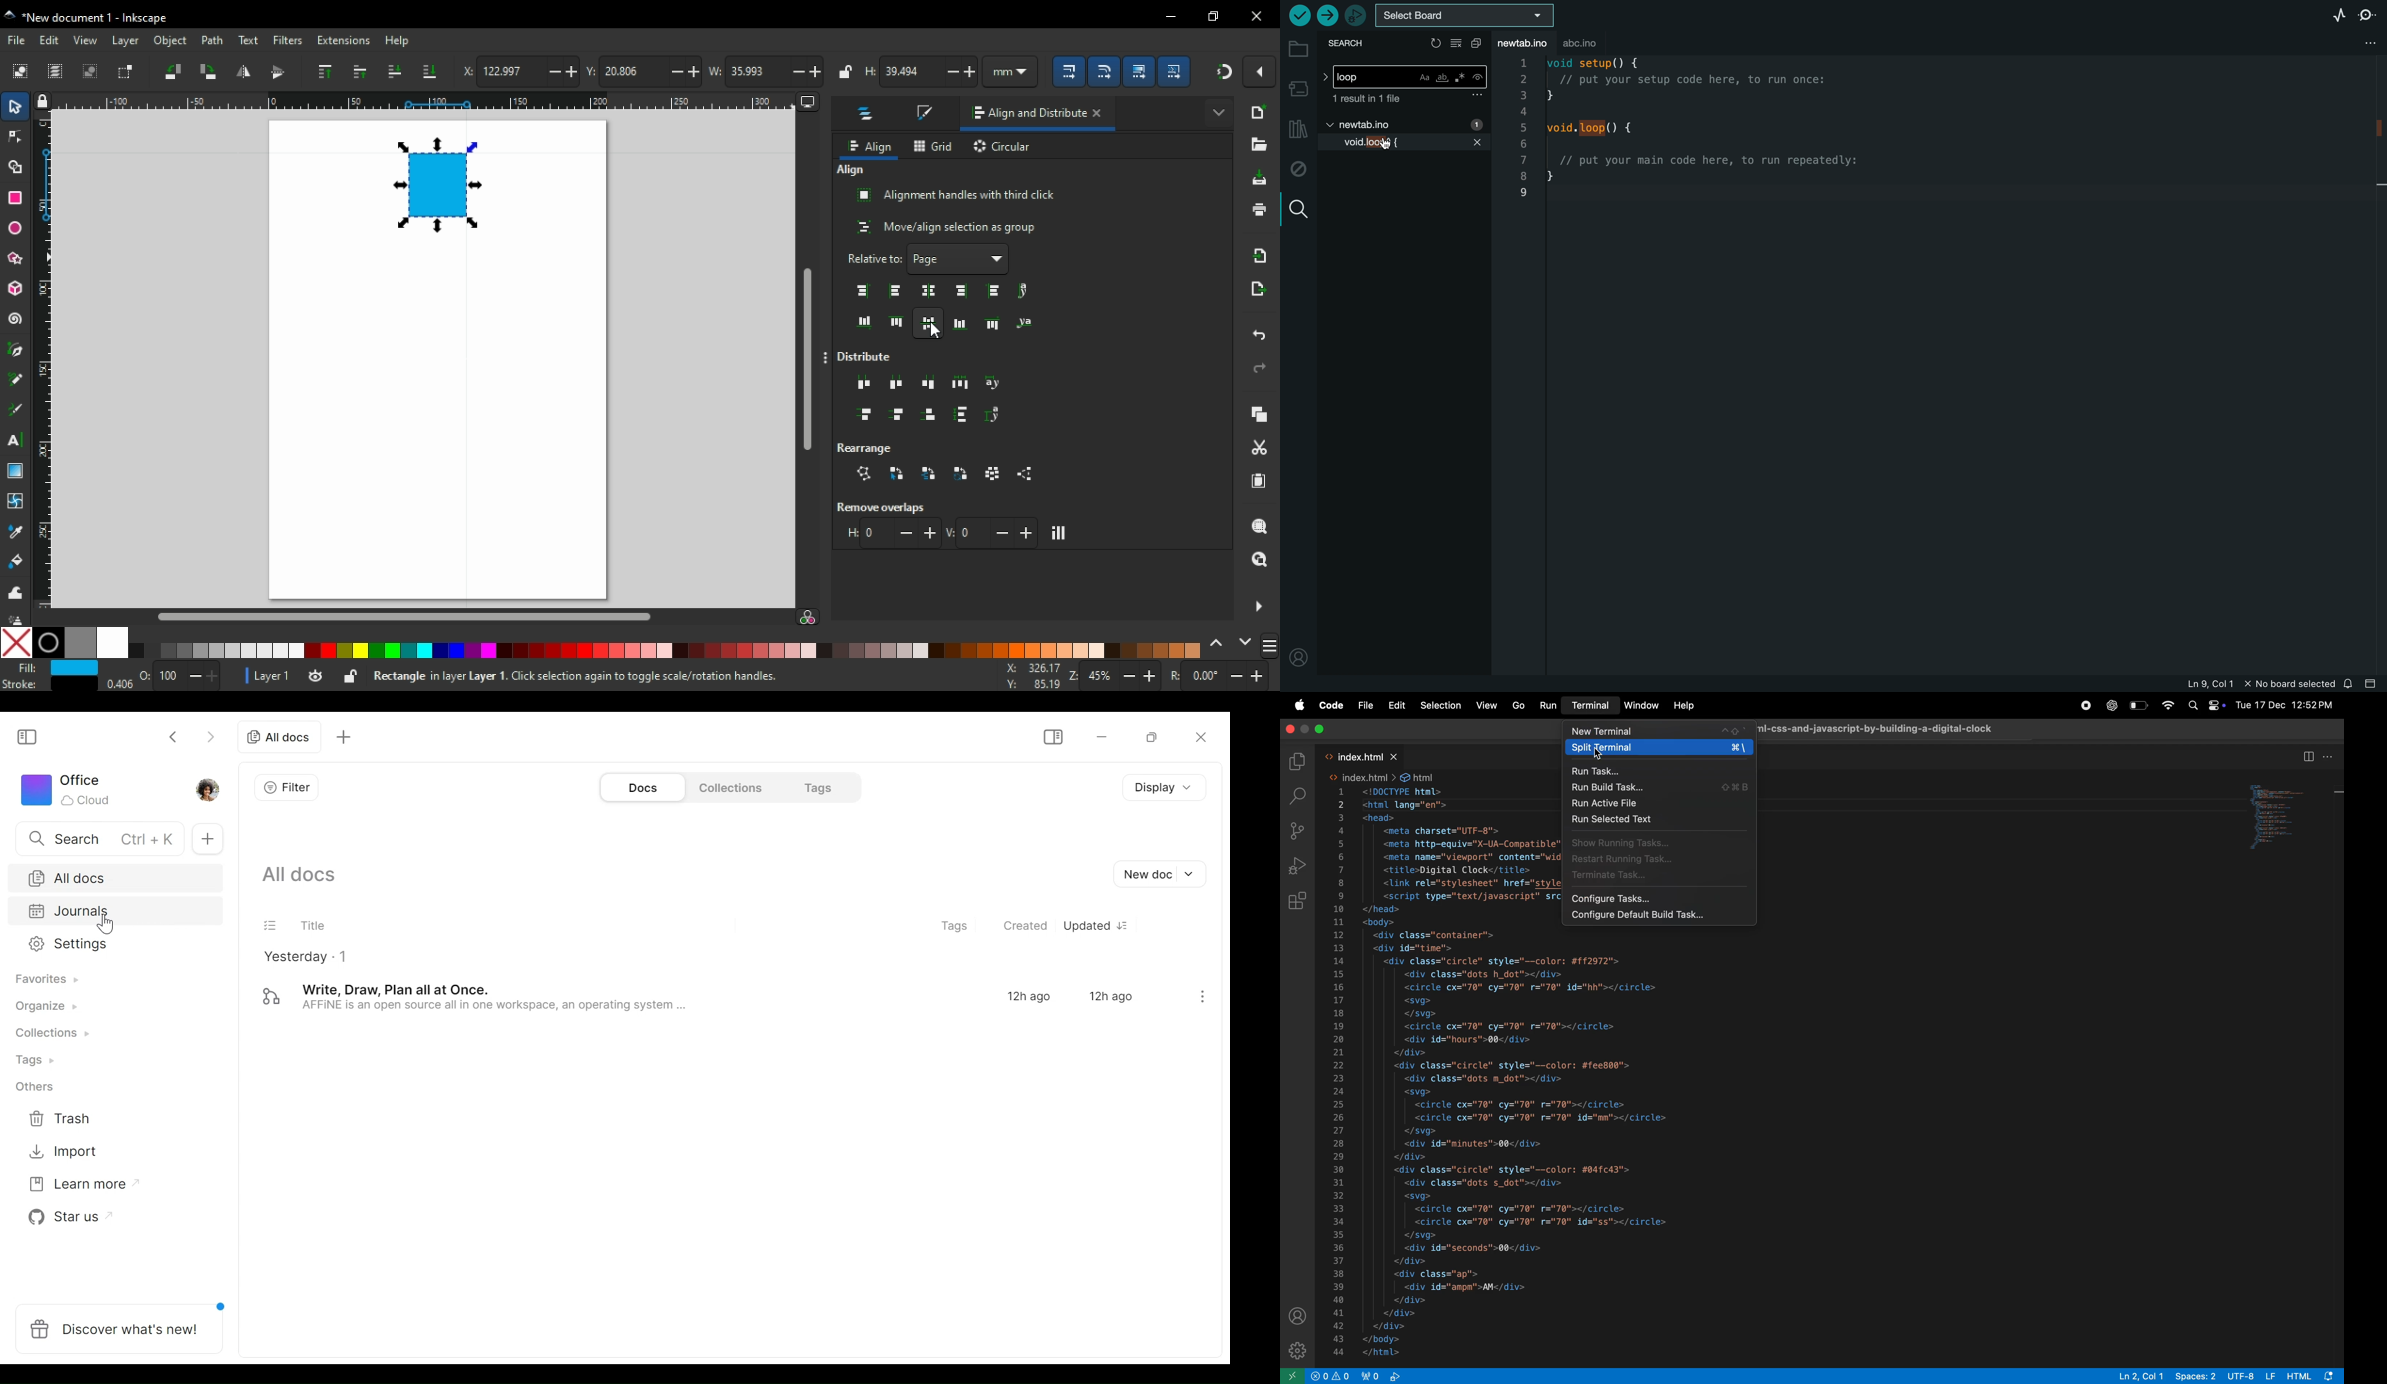 The image size is (2408, 1400). What do you see at coordinates (1405, 74) in the screenshot?
I see `loop` at bounding box center [1405, 74].